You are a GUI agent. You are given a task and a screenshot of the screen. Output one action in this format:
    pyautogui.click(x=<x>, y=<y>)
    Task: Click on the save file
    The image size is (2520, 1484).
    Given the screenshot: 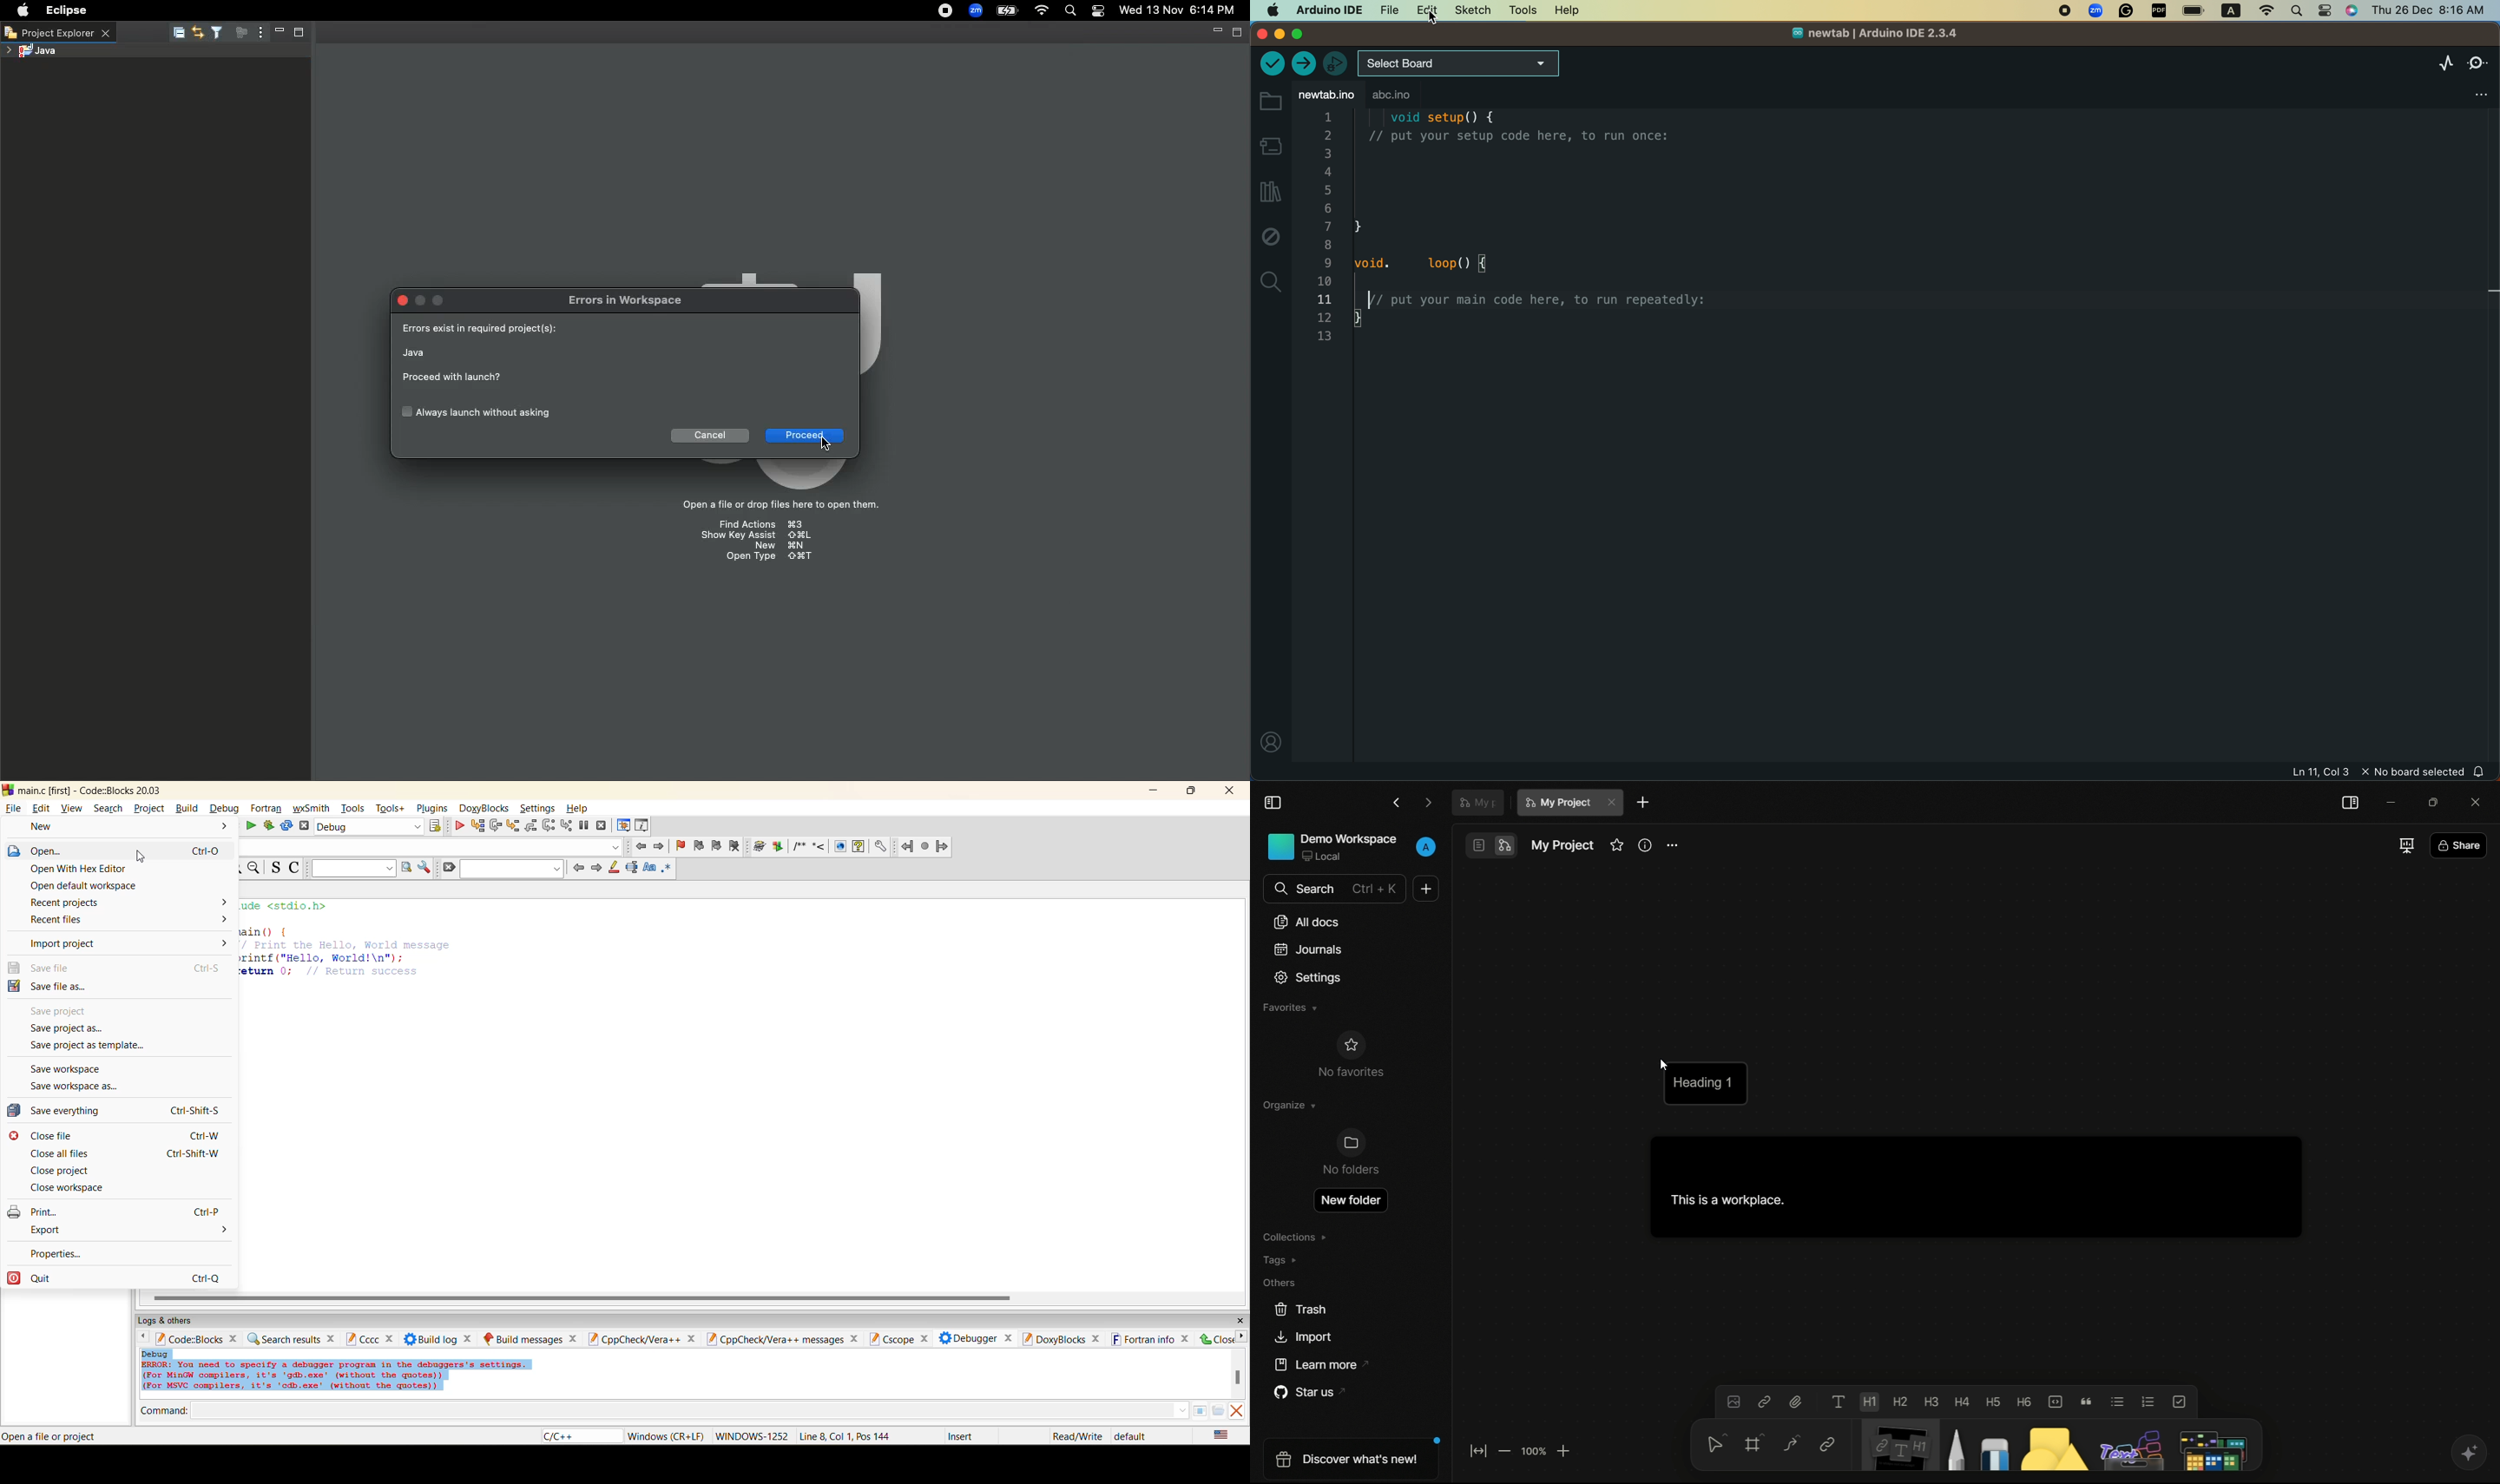 What is the action you would take?
    pyautogui.click(x=124, y=969)
    